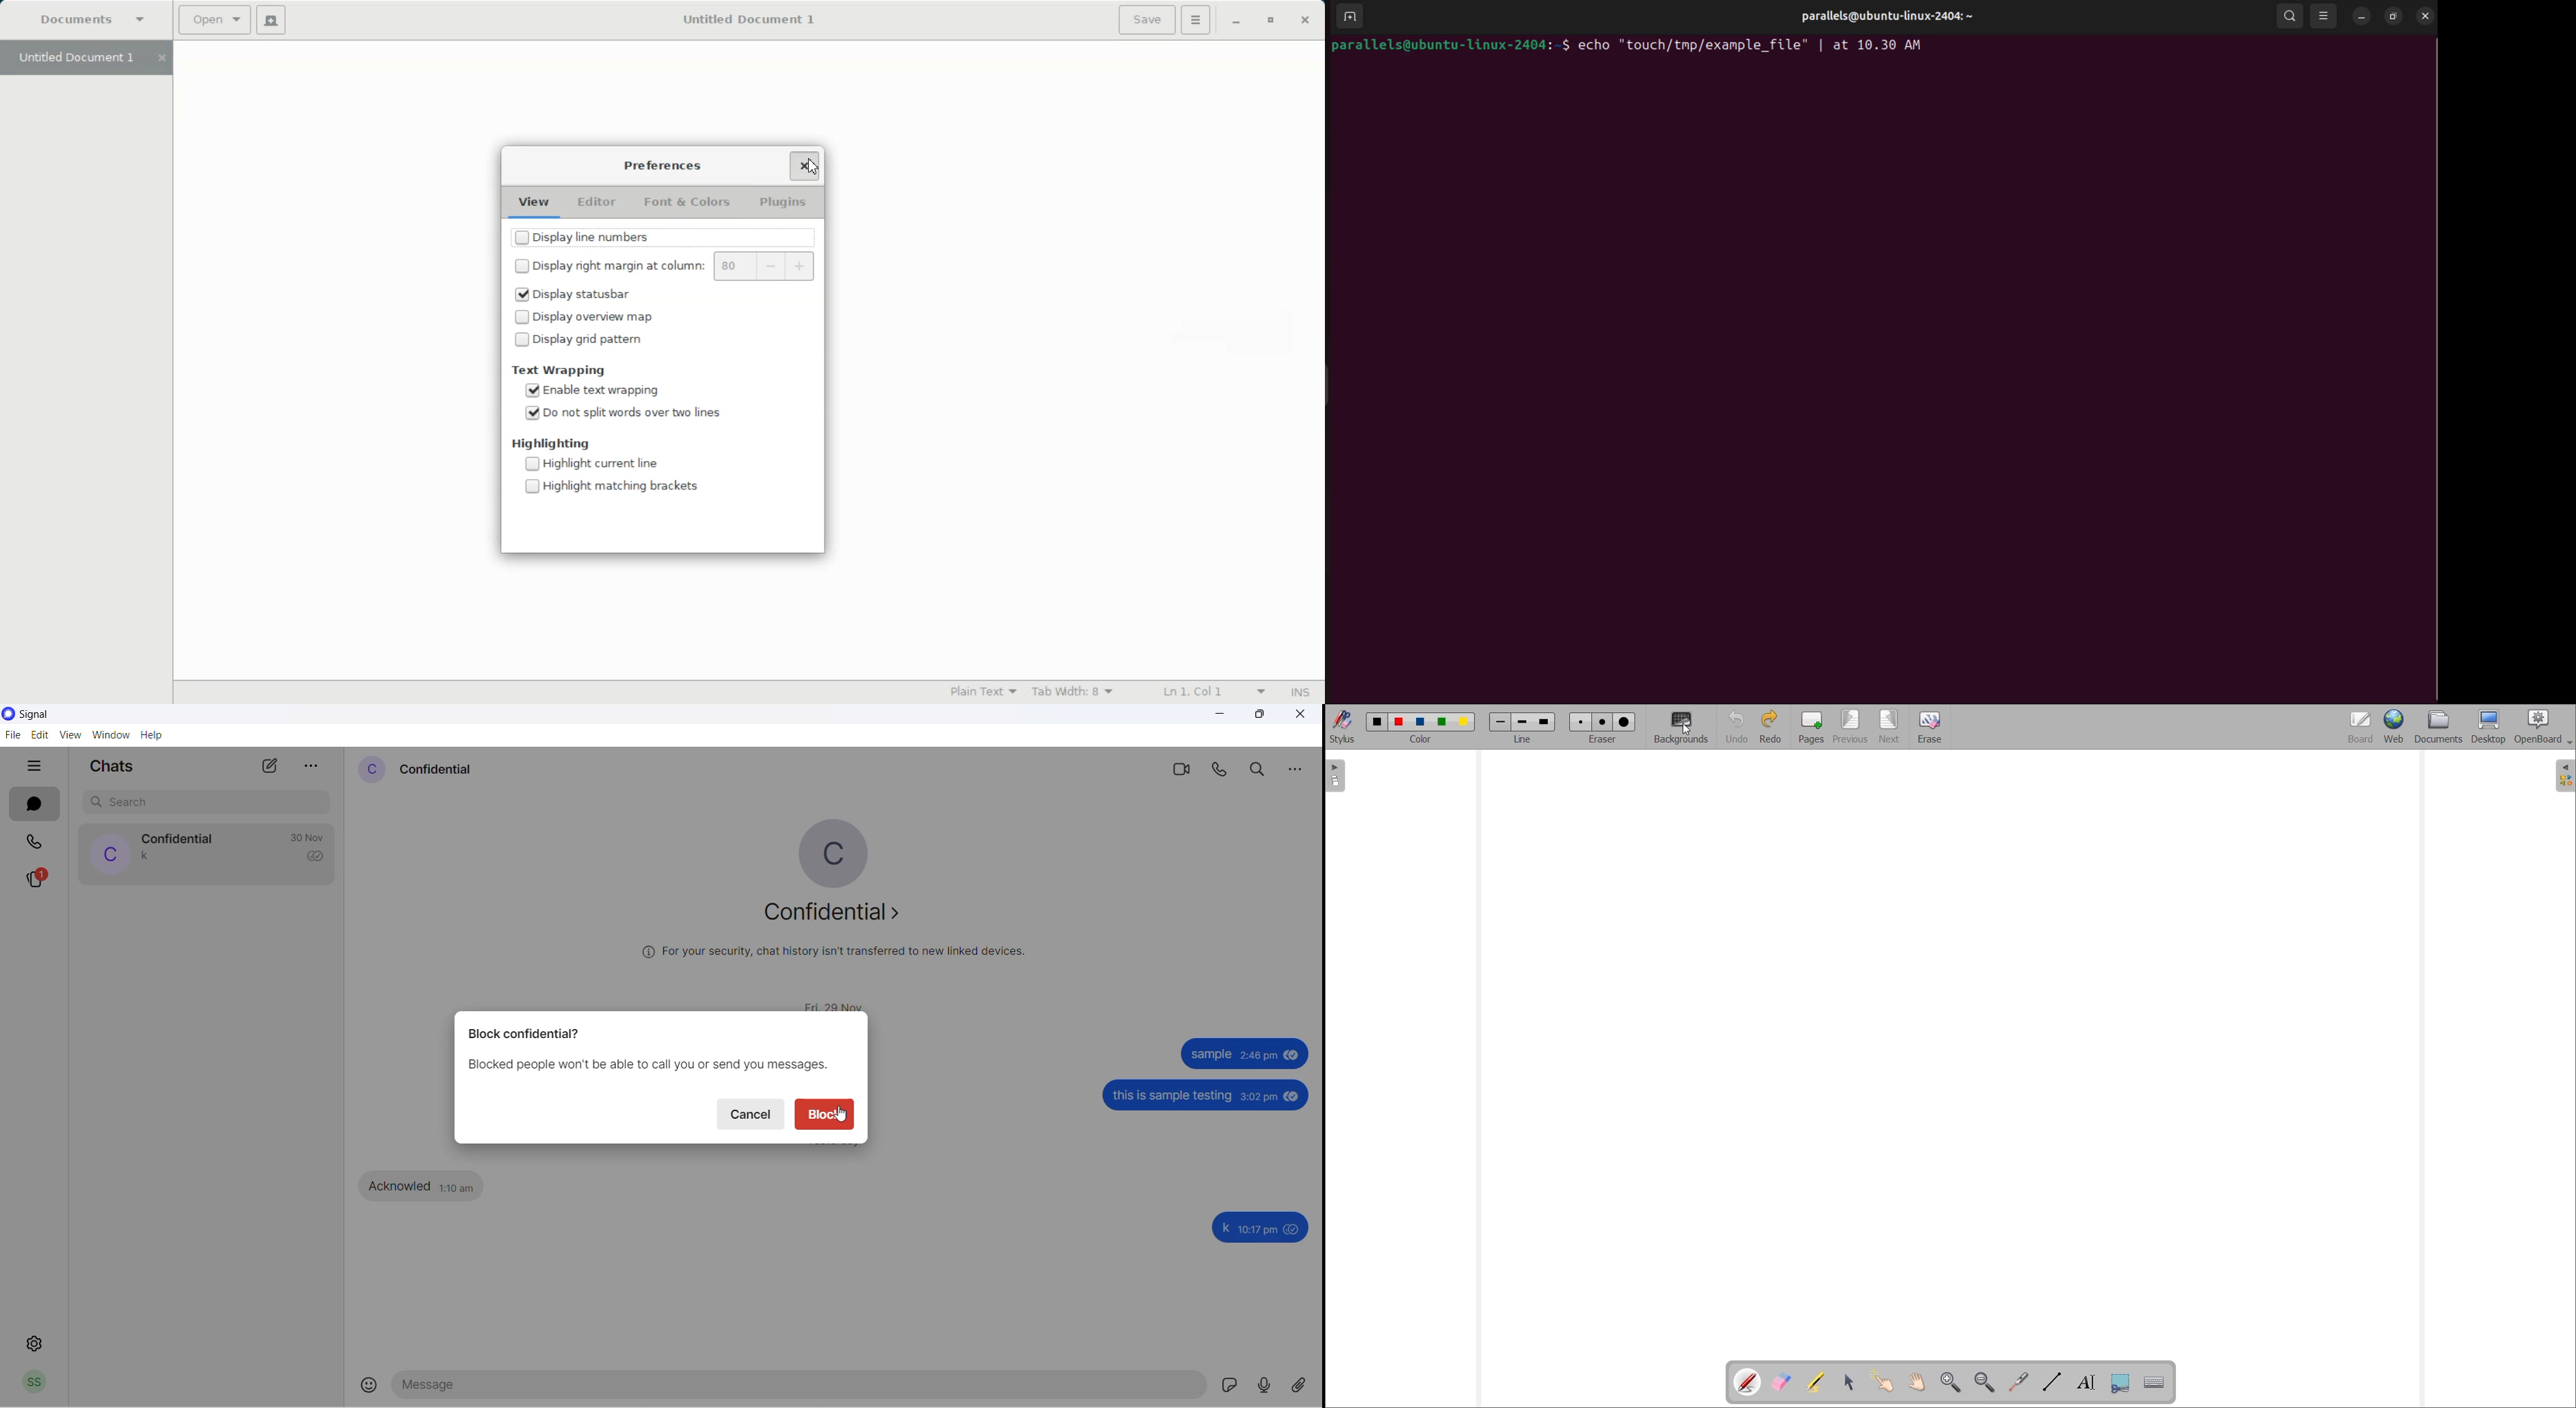  Describe the element at coordinates (1225, 1228) in the screenshot. I see `k` at that location.